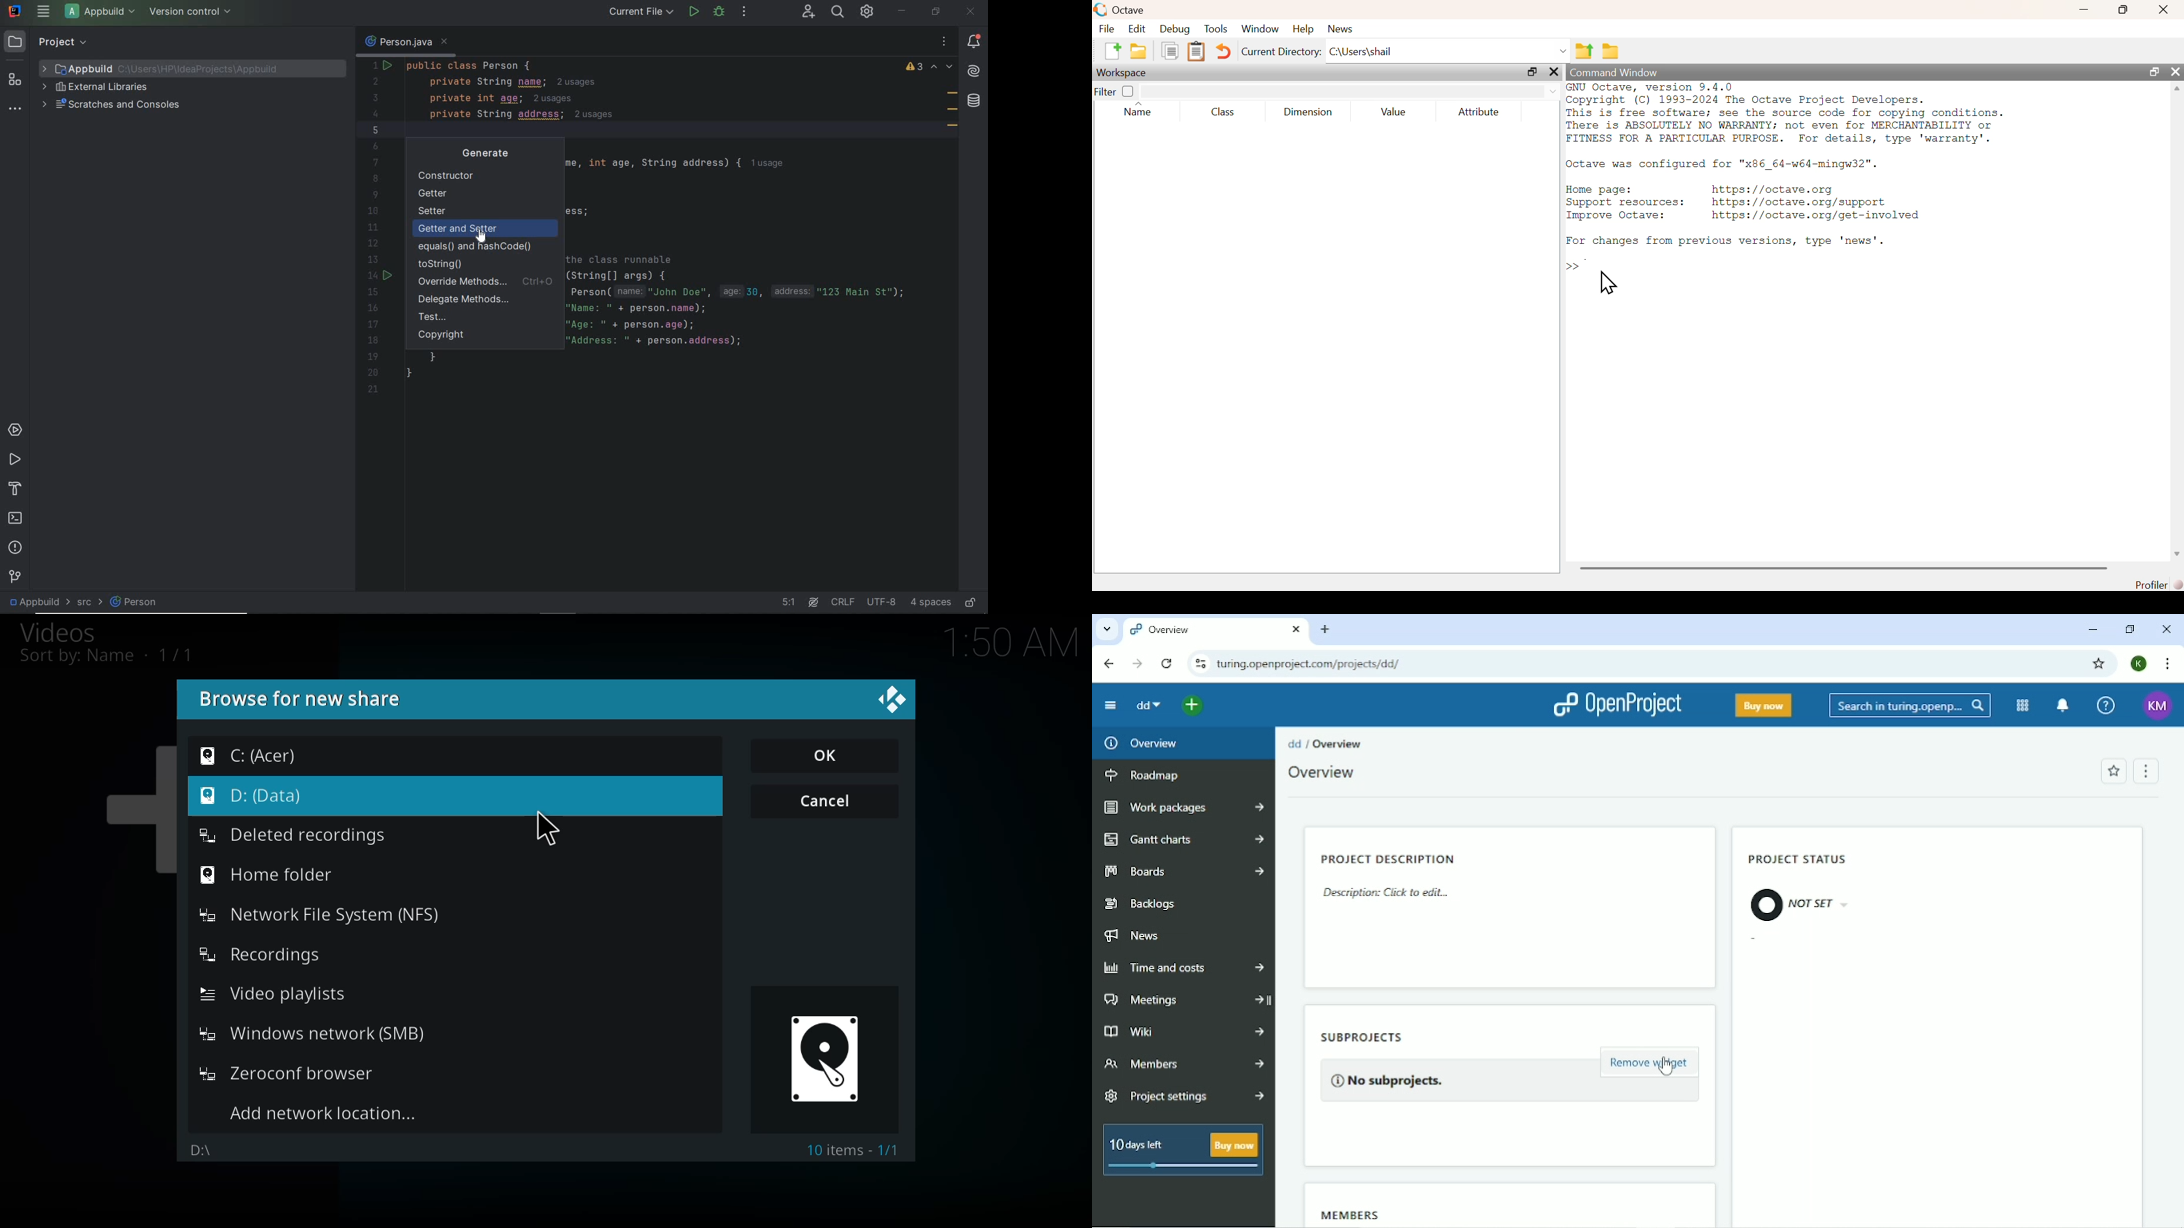  What do you see at coordinates (641, 11) in the screenshot?
I see `run/debug configurations: current file` at bounding box center [641, 11].